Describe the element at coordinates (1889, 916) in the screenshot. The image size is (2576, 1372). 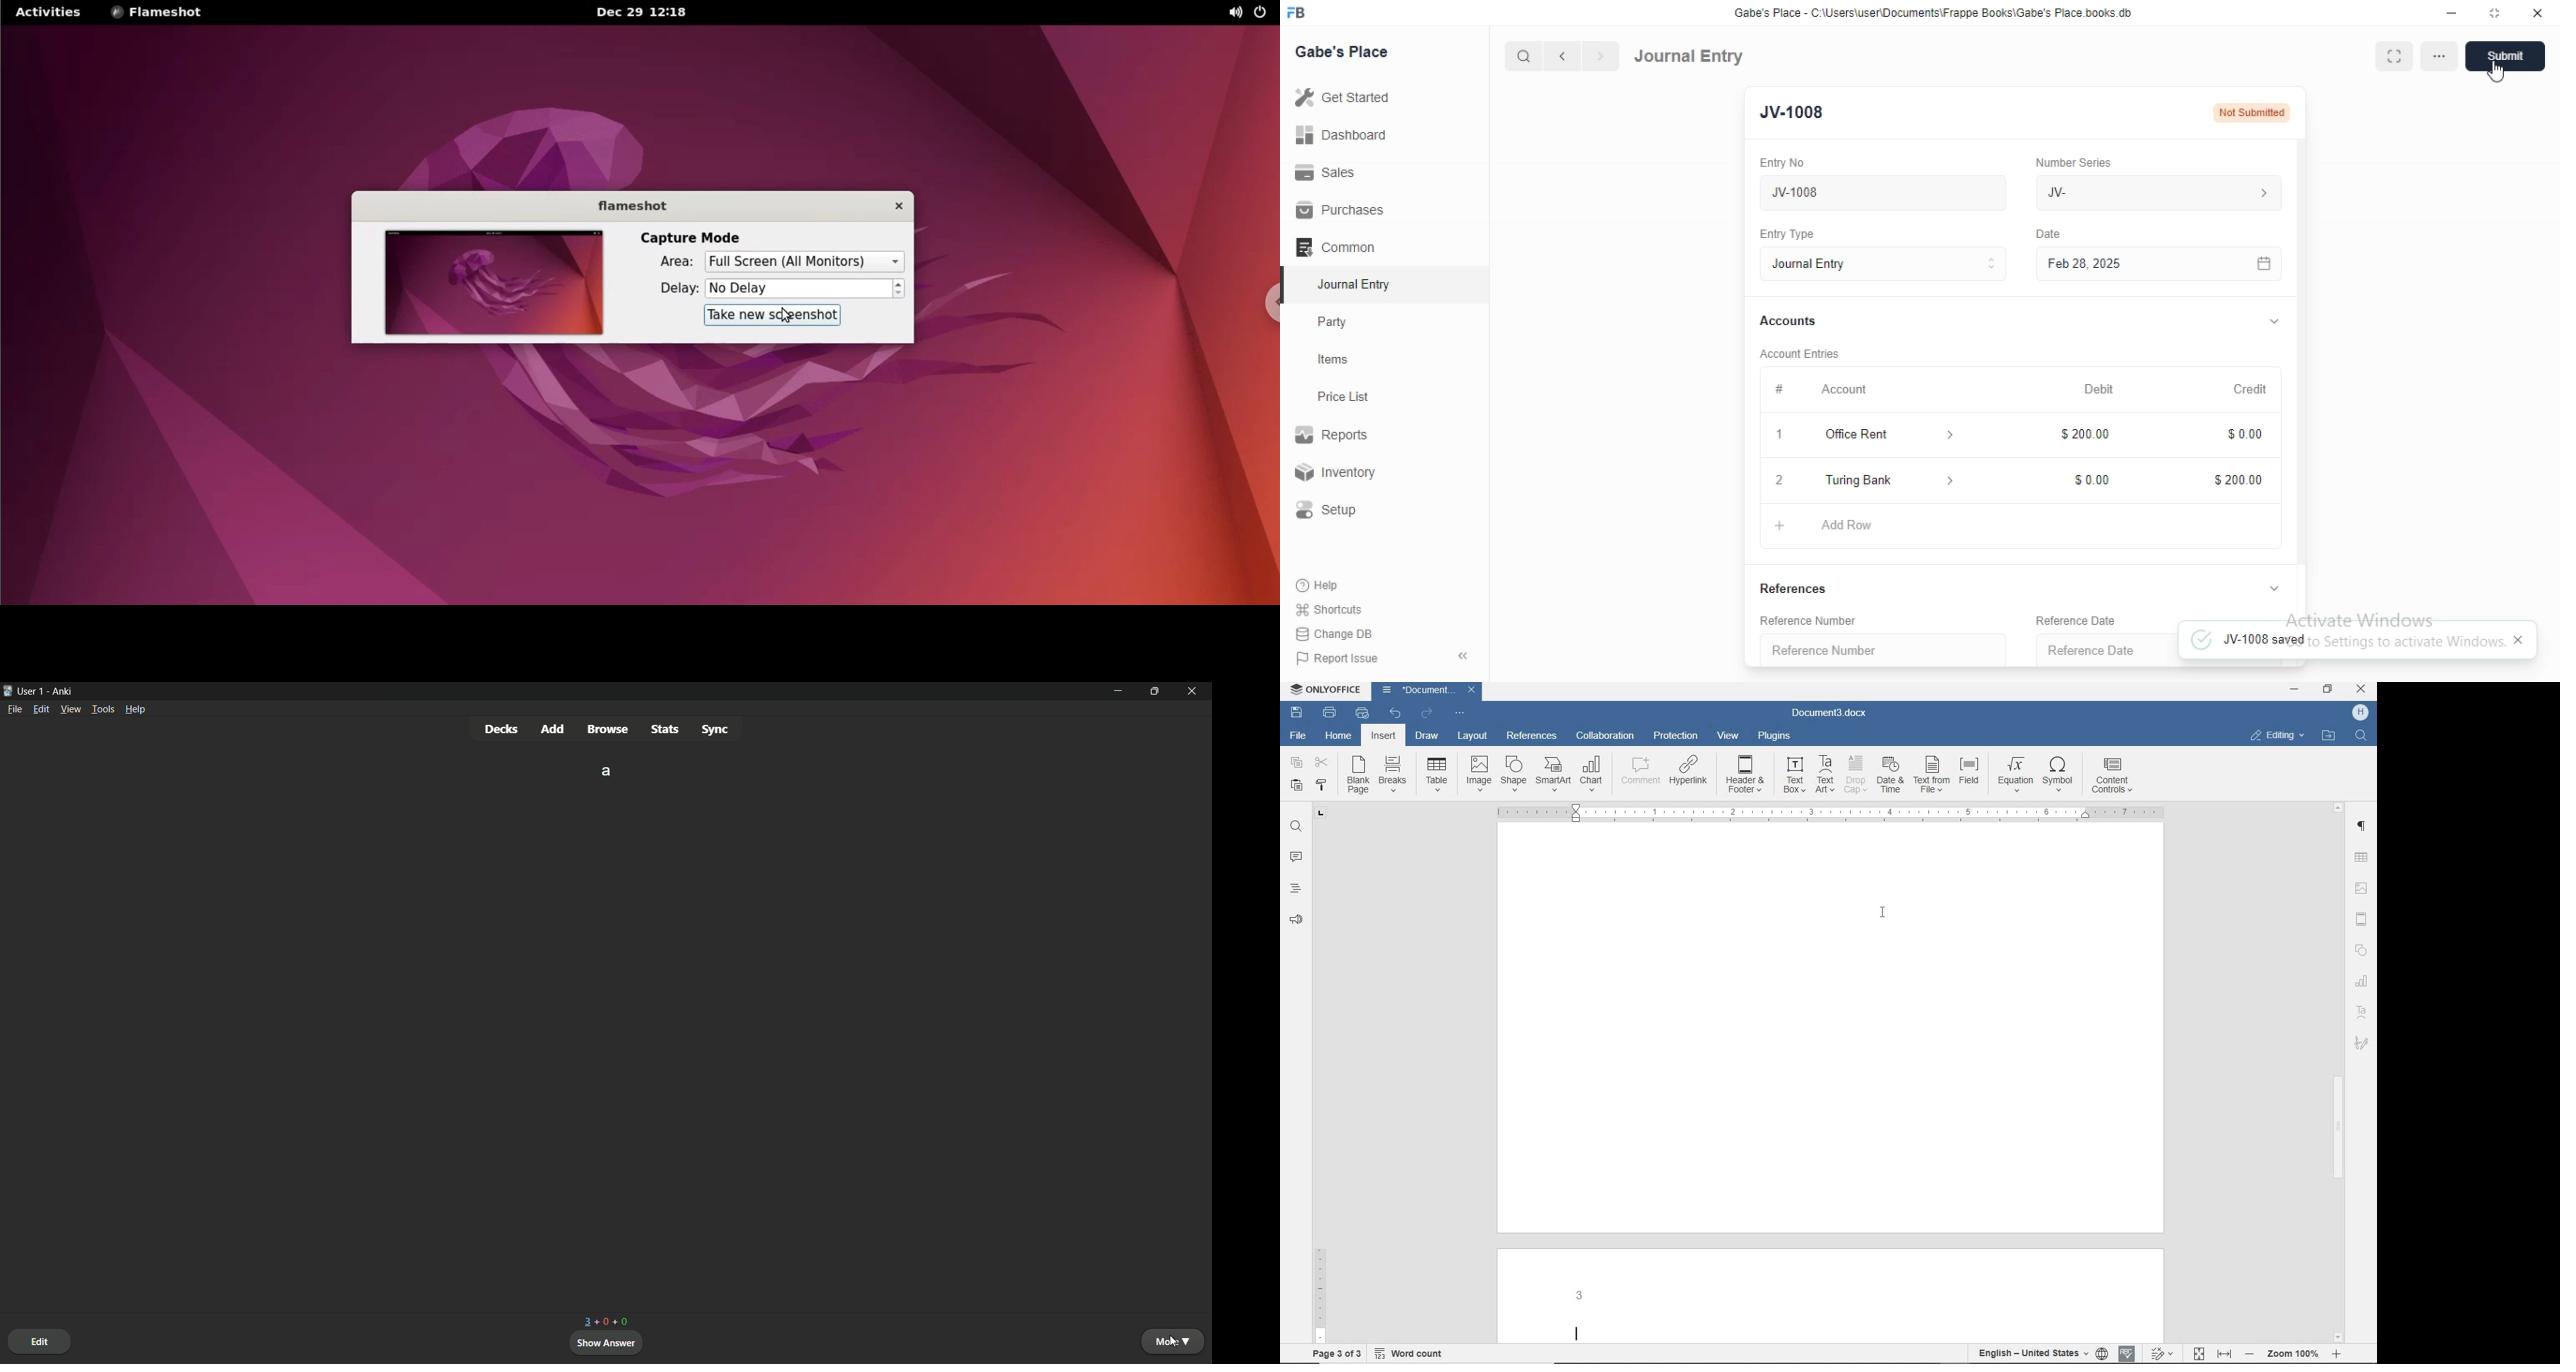
I see `CURSOR` at that location.